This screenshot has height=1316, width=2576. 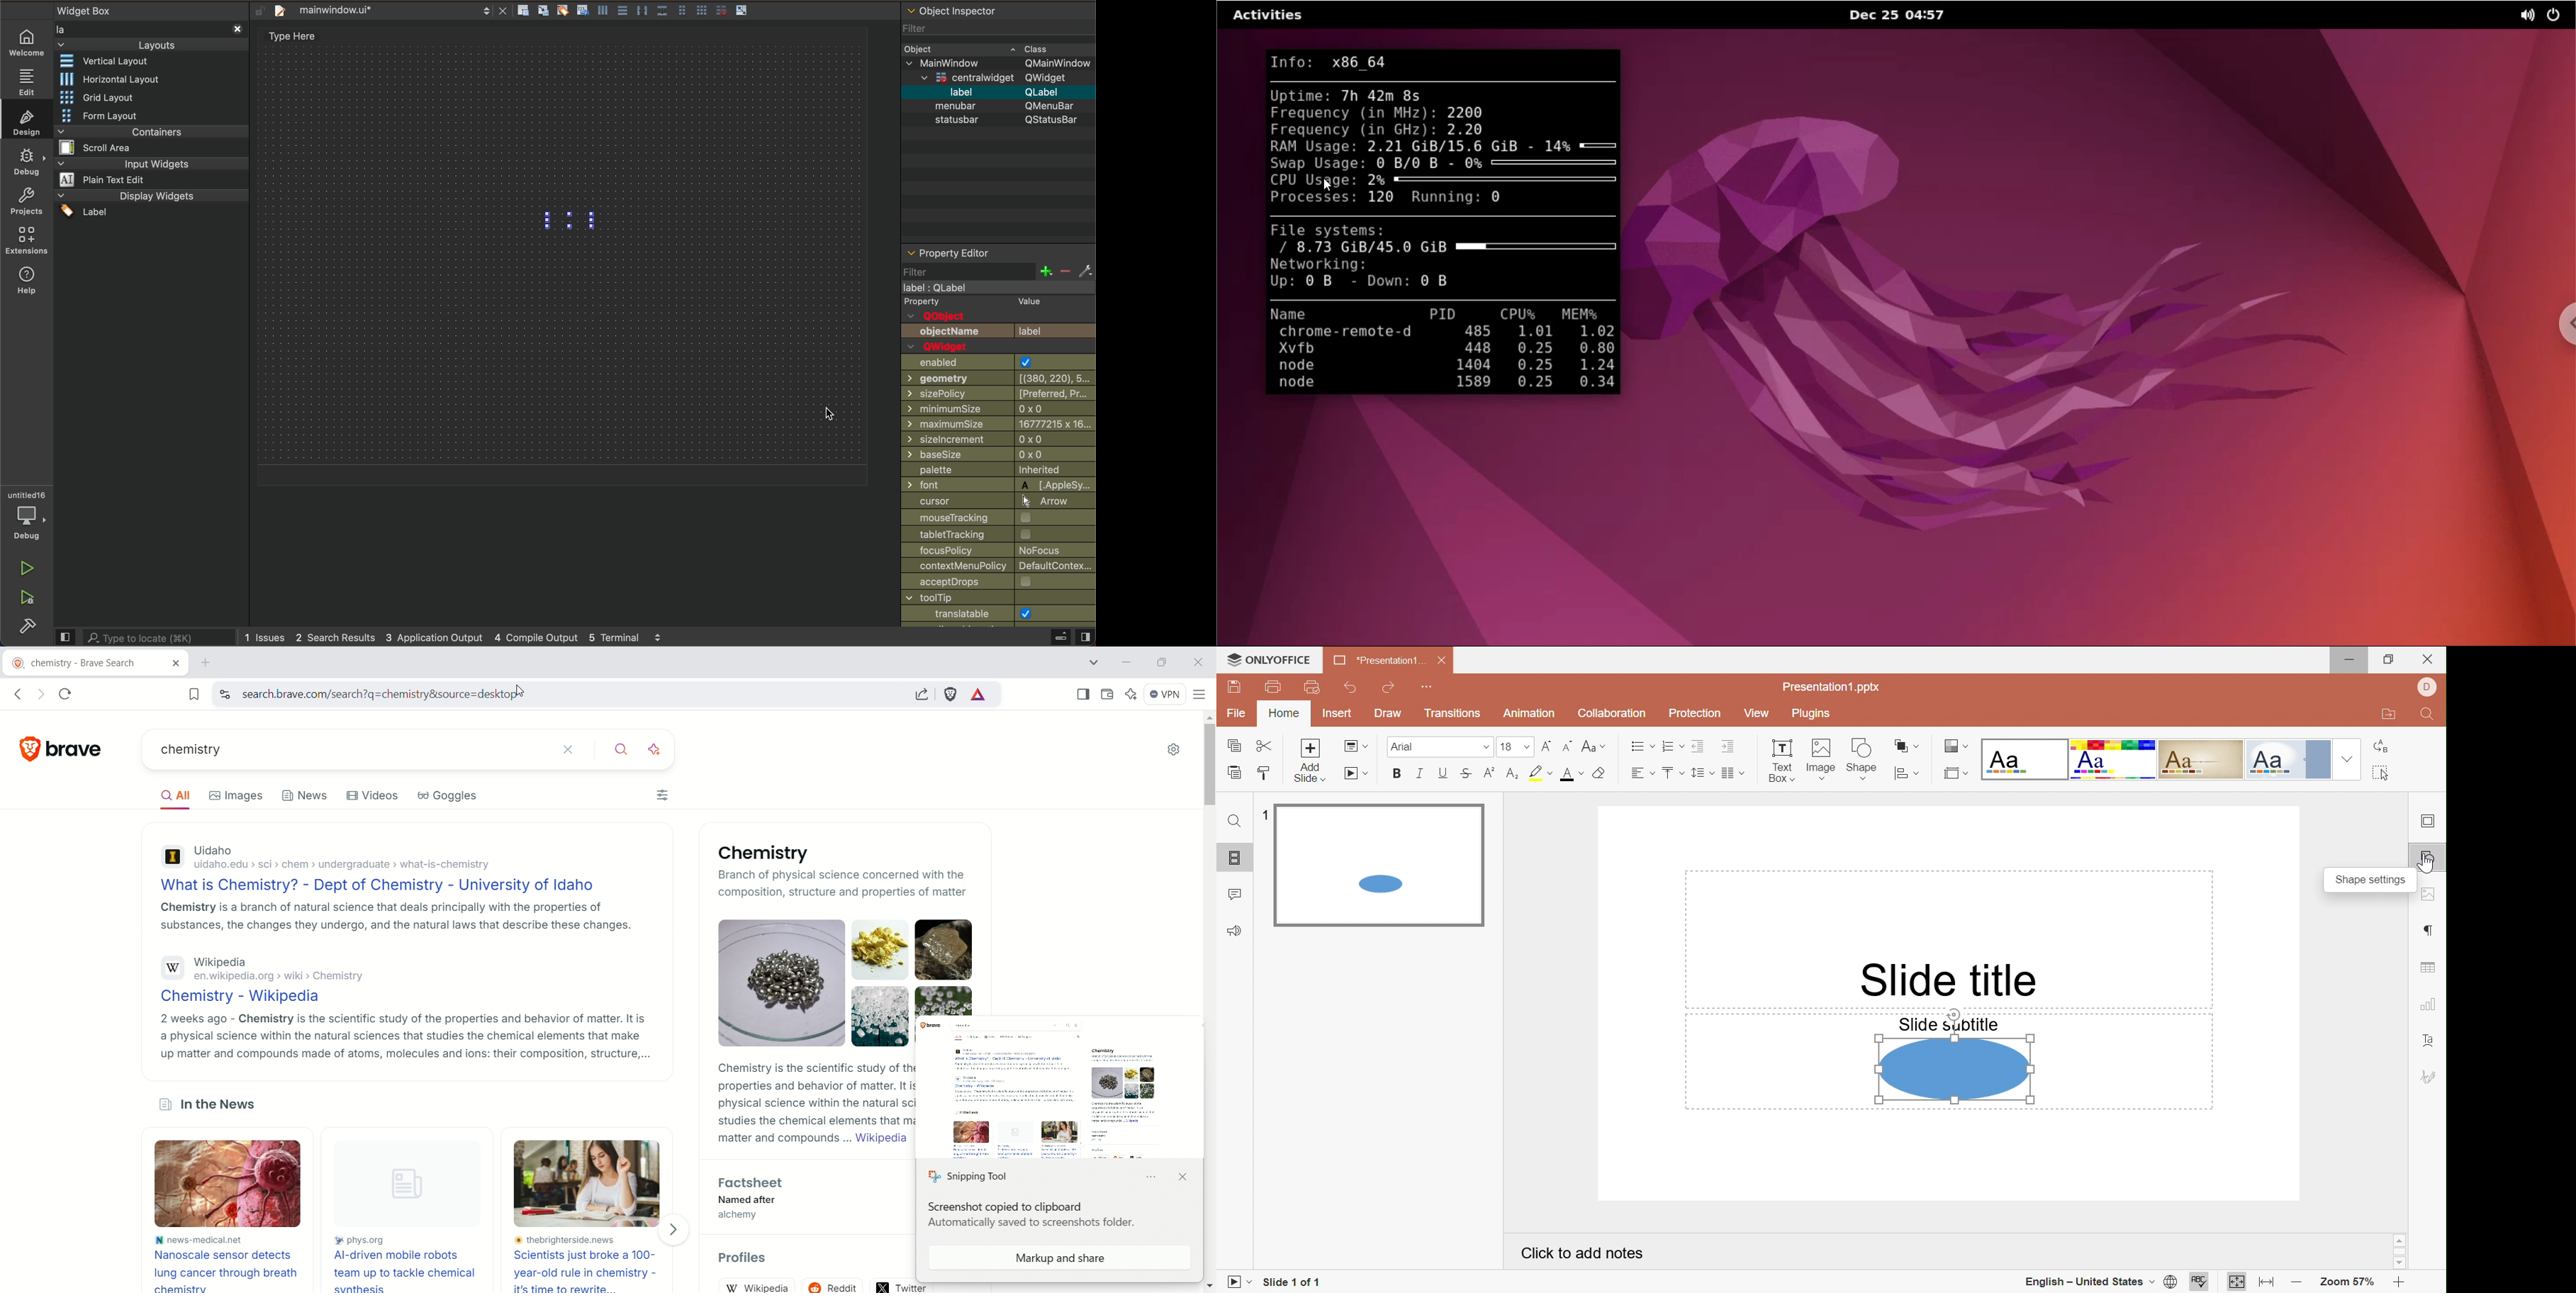 I want to click on Paste, so click(x=1238, y=773).